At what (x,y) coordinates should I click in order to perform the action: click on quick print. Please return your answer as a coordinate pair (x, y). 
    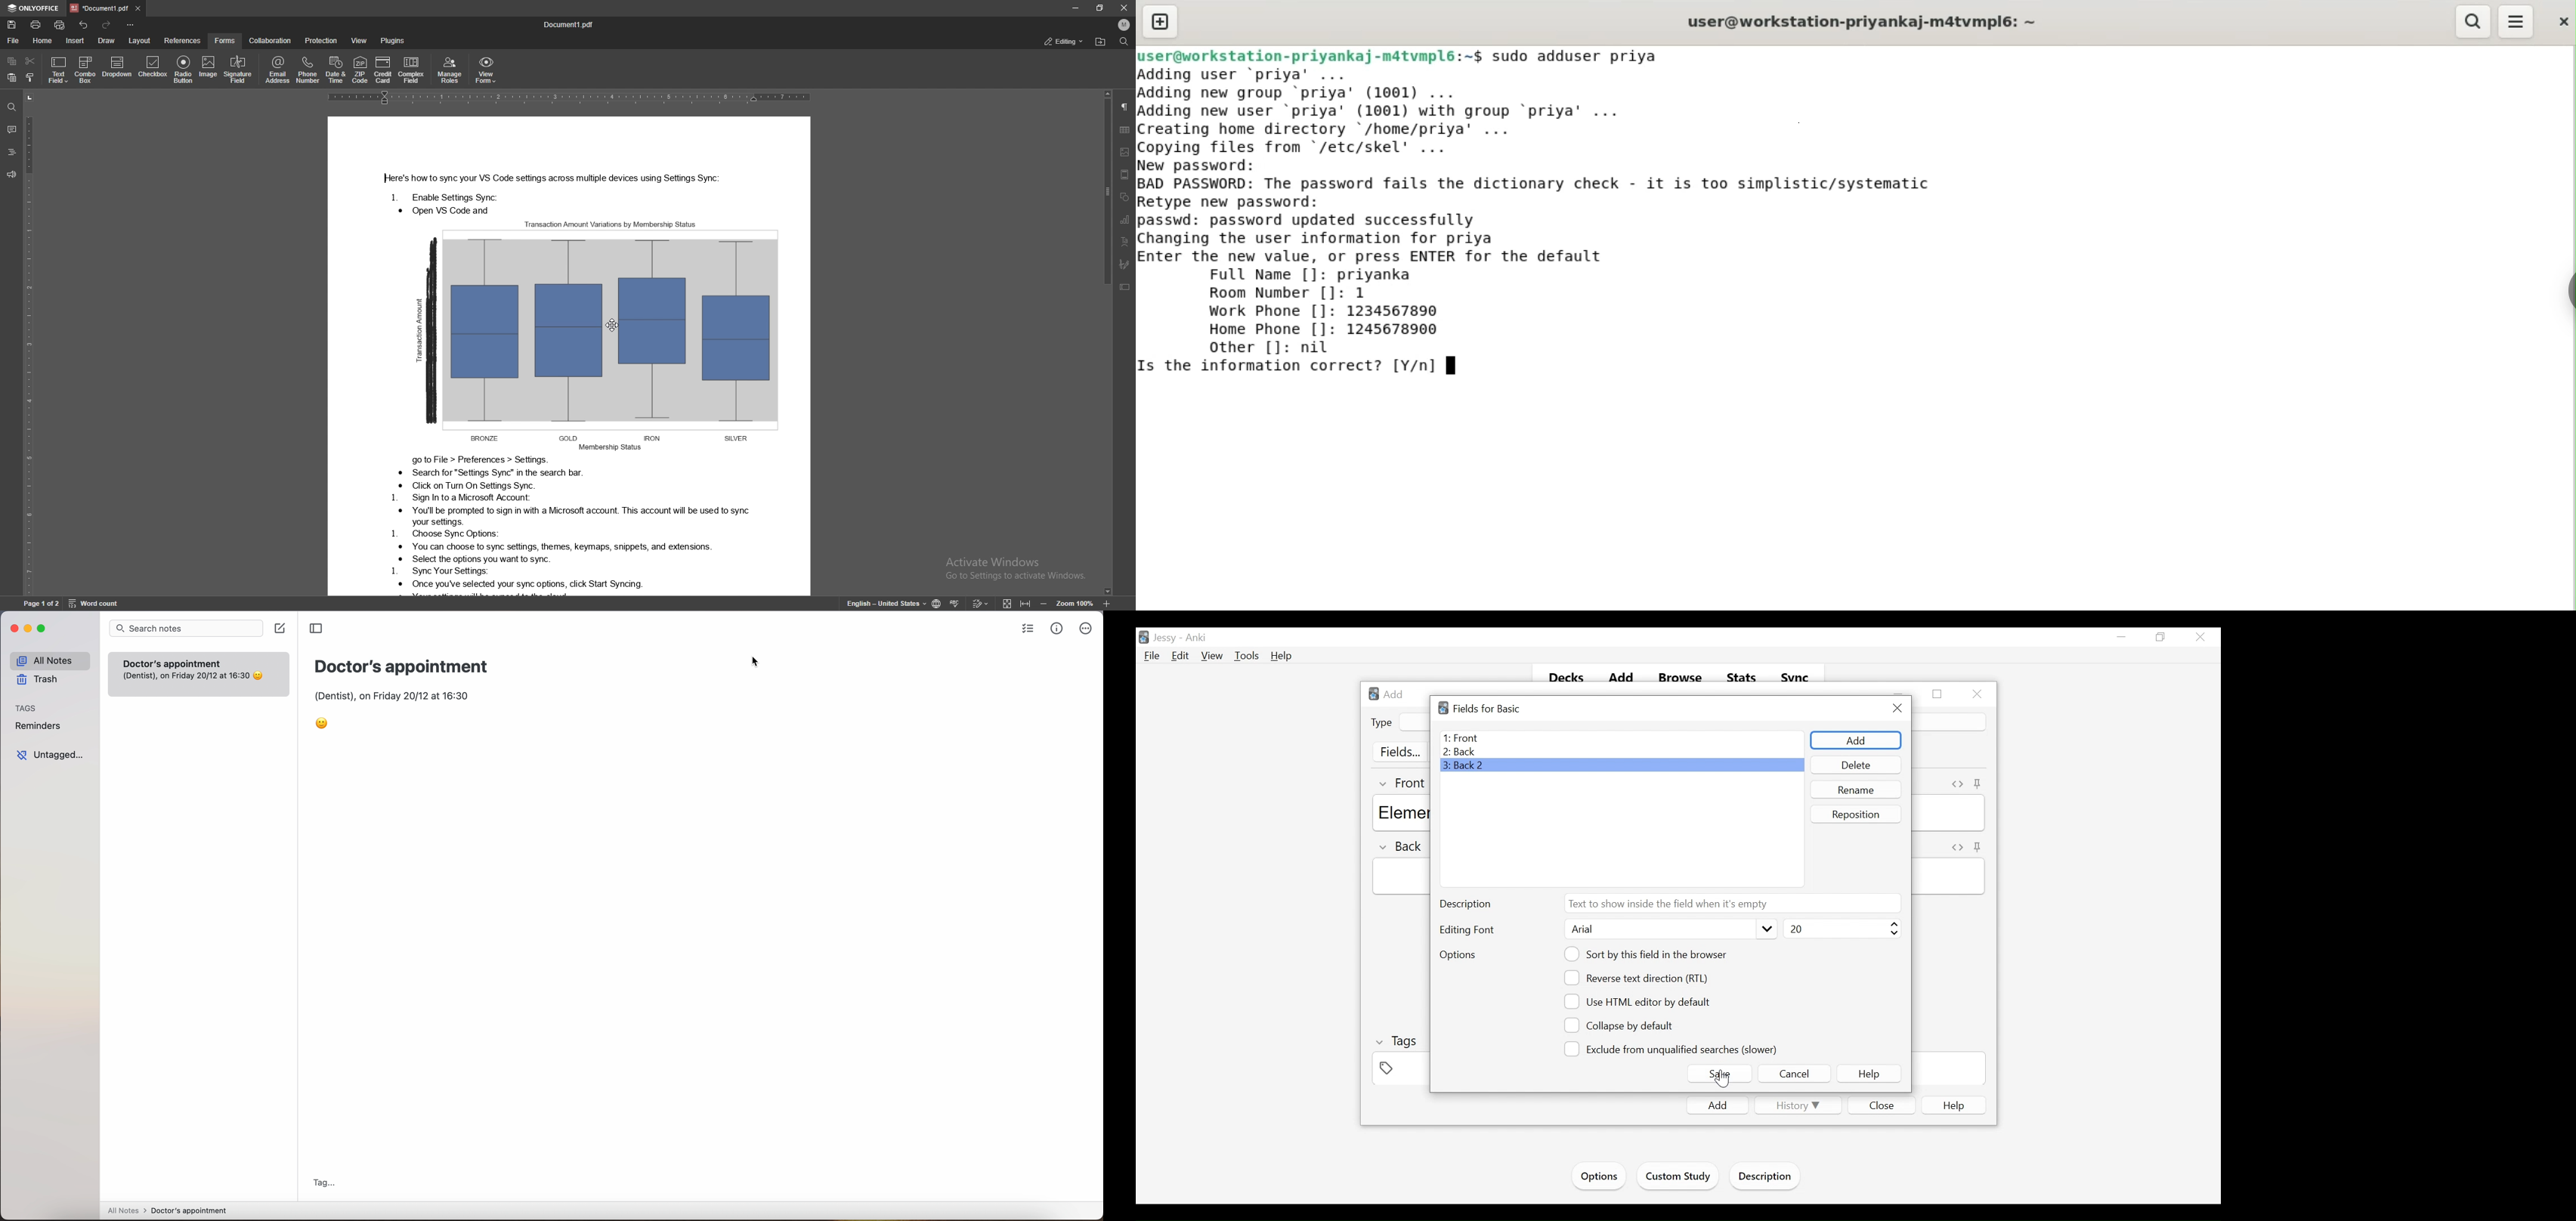
    Looking at the image, I should click on (60, 24).